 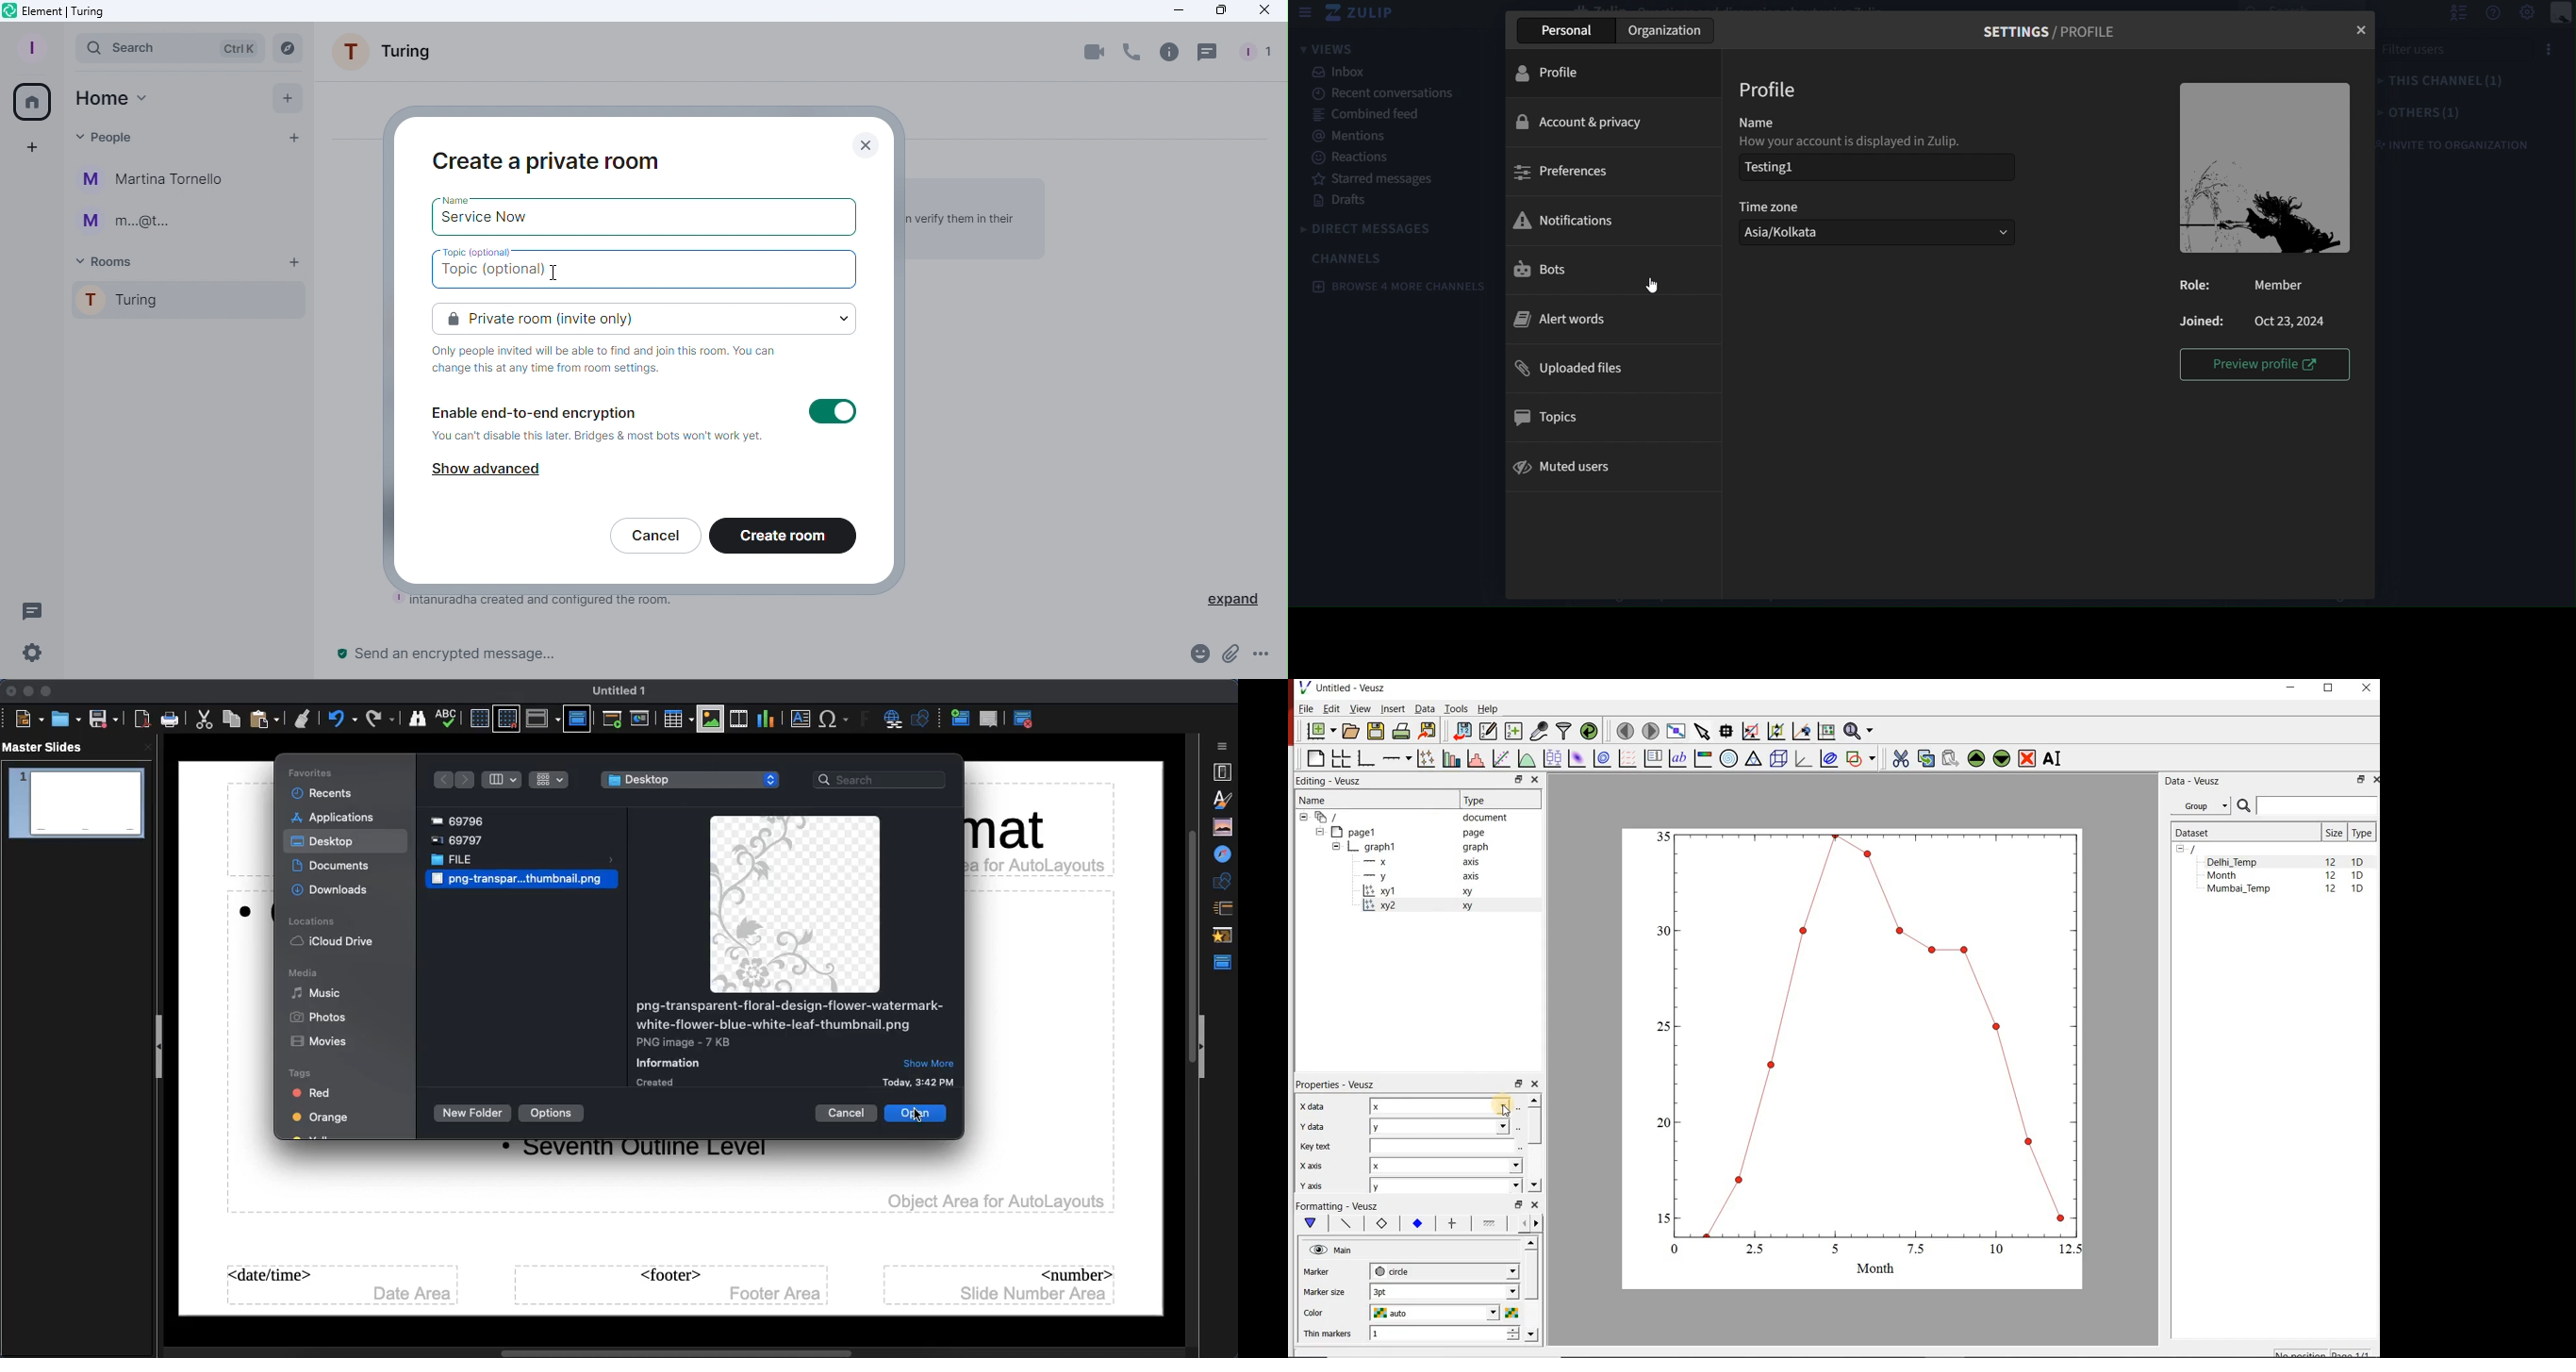 I want to click on Cursor, so click(x=554, y=271).